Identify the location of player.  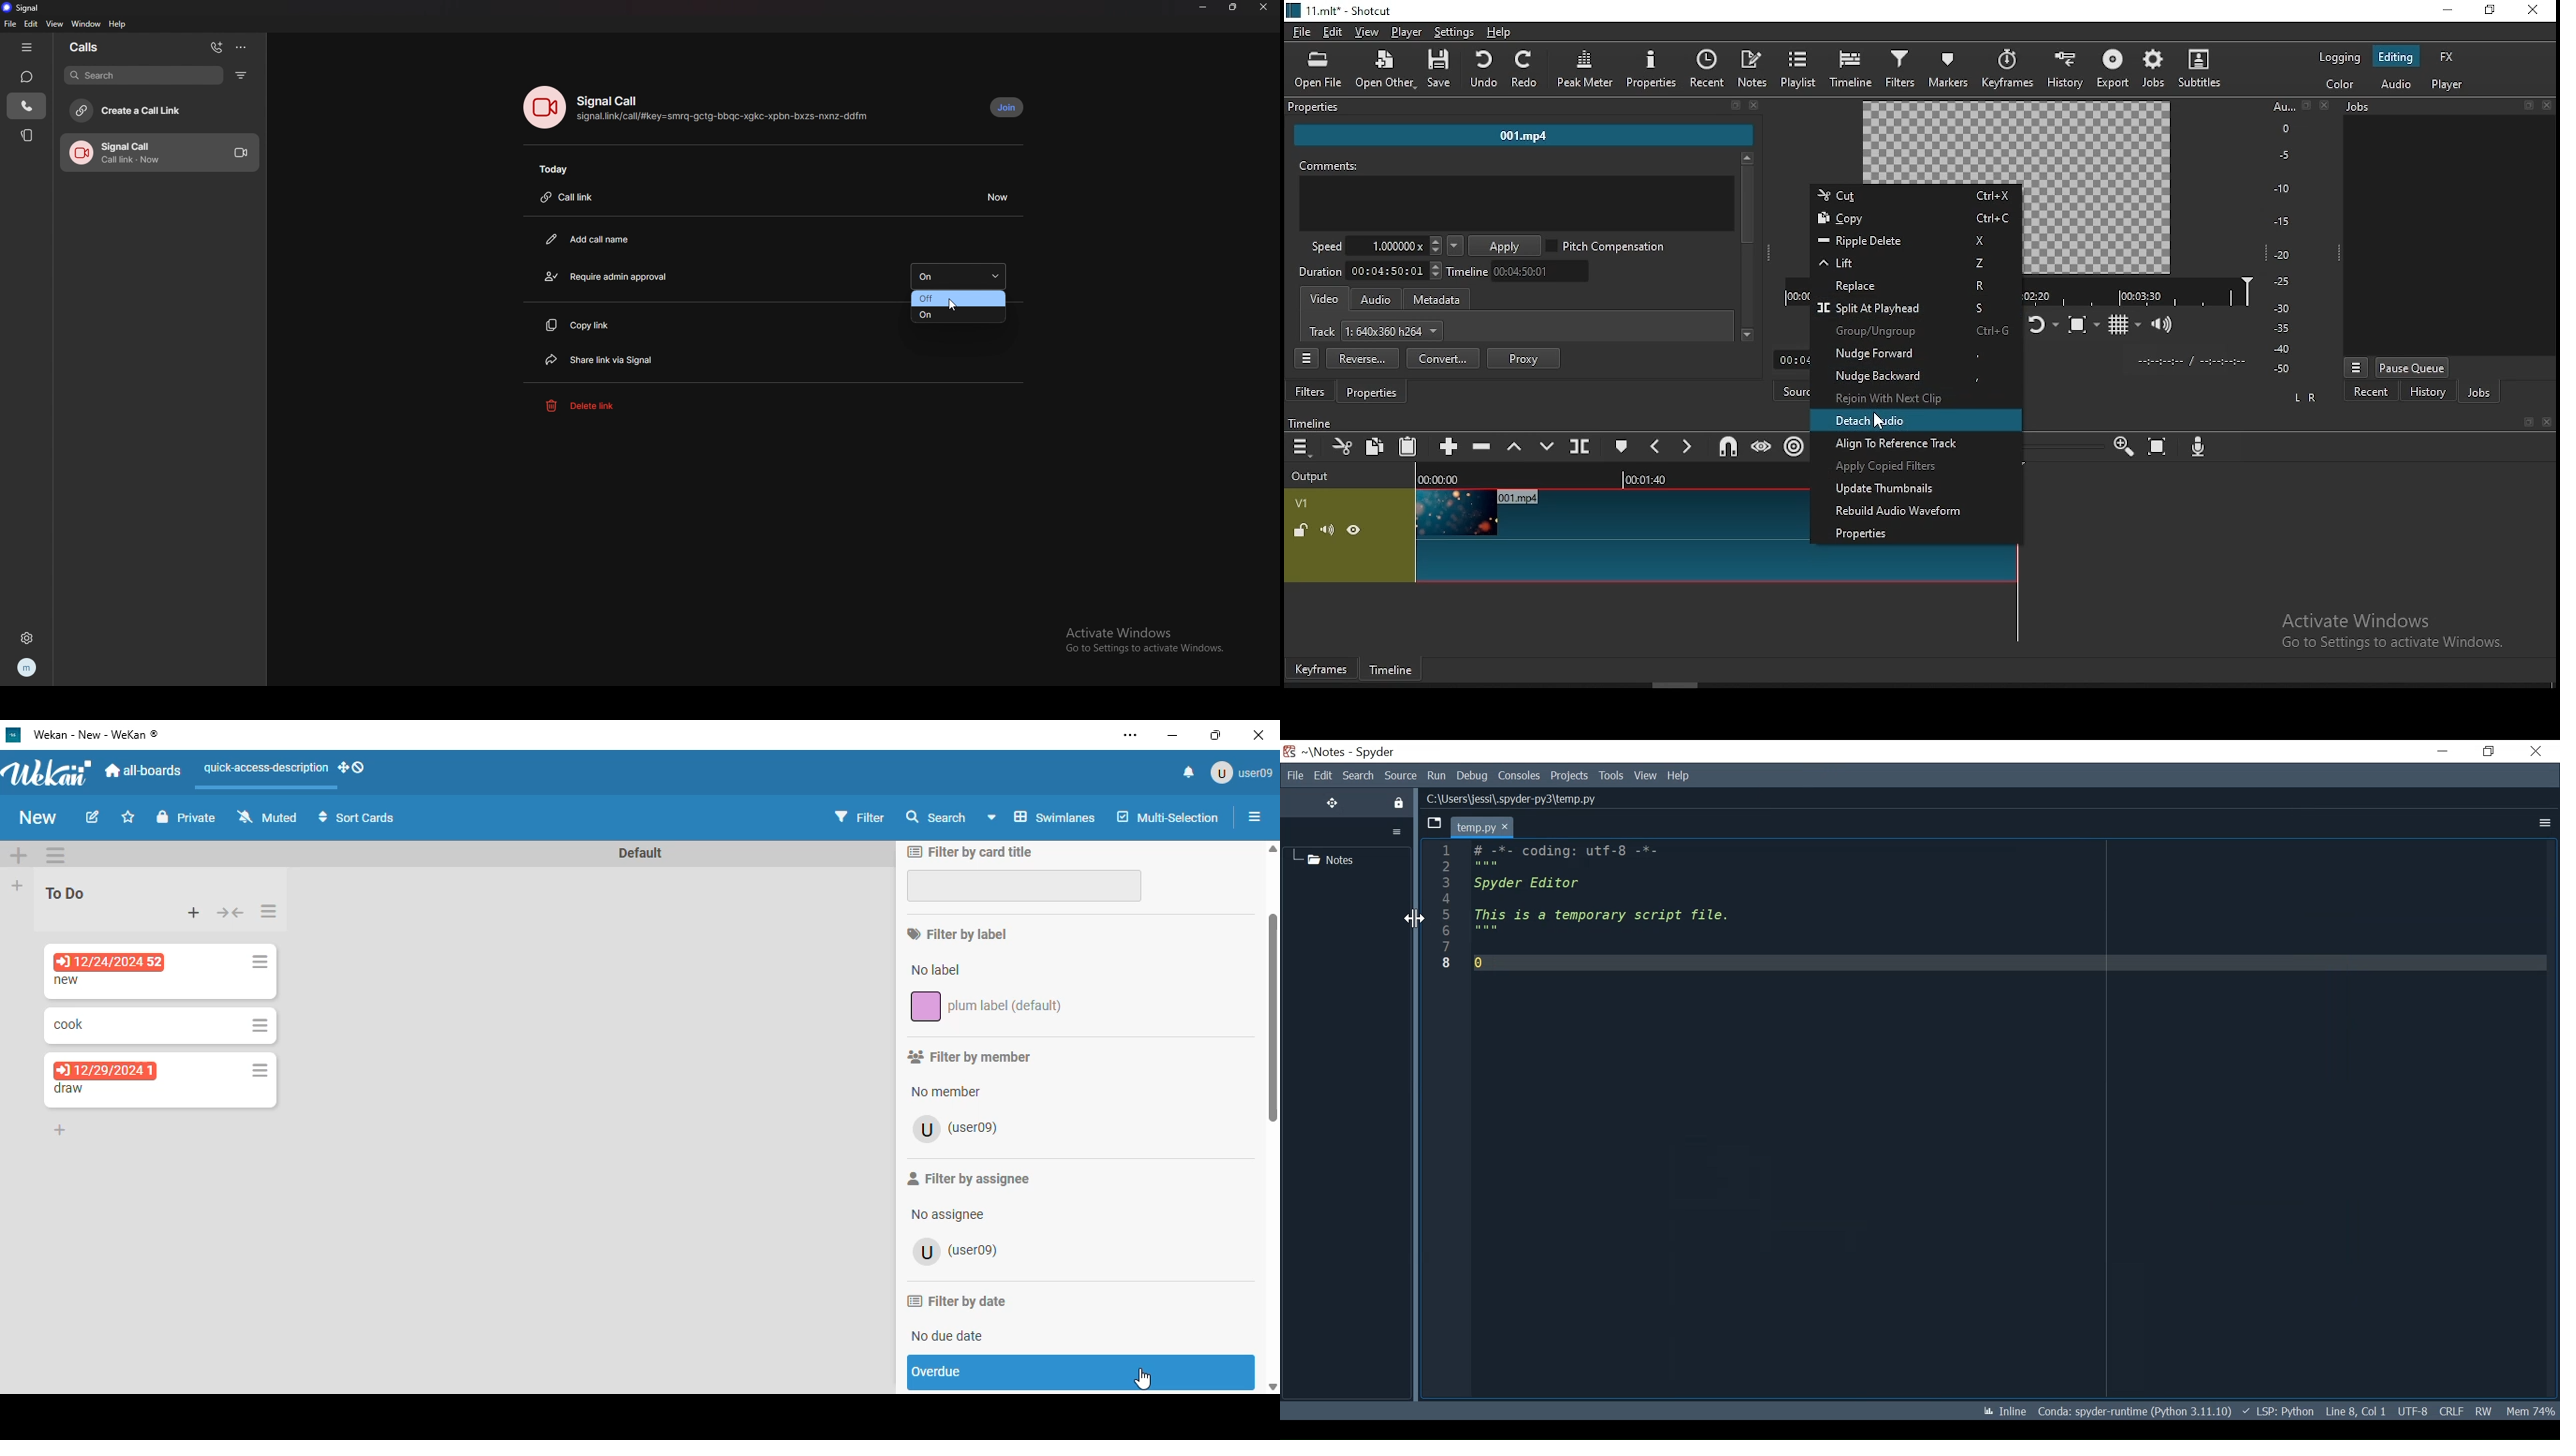
(2447, 84).